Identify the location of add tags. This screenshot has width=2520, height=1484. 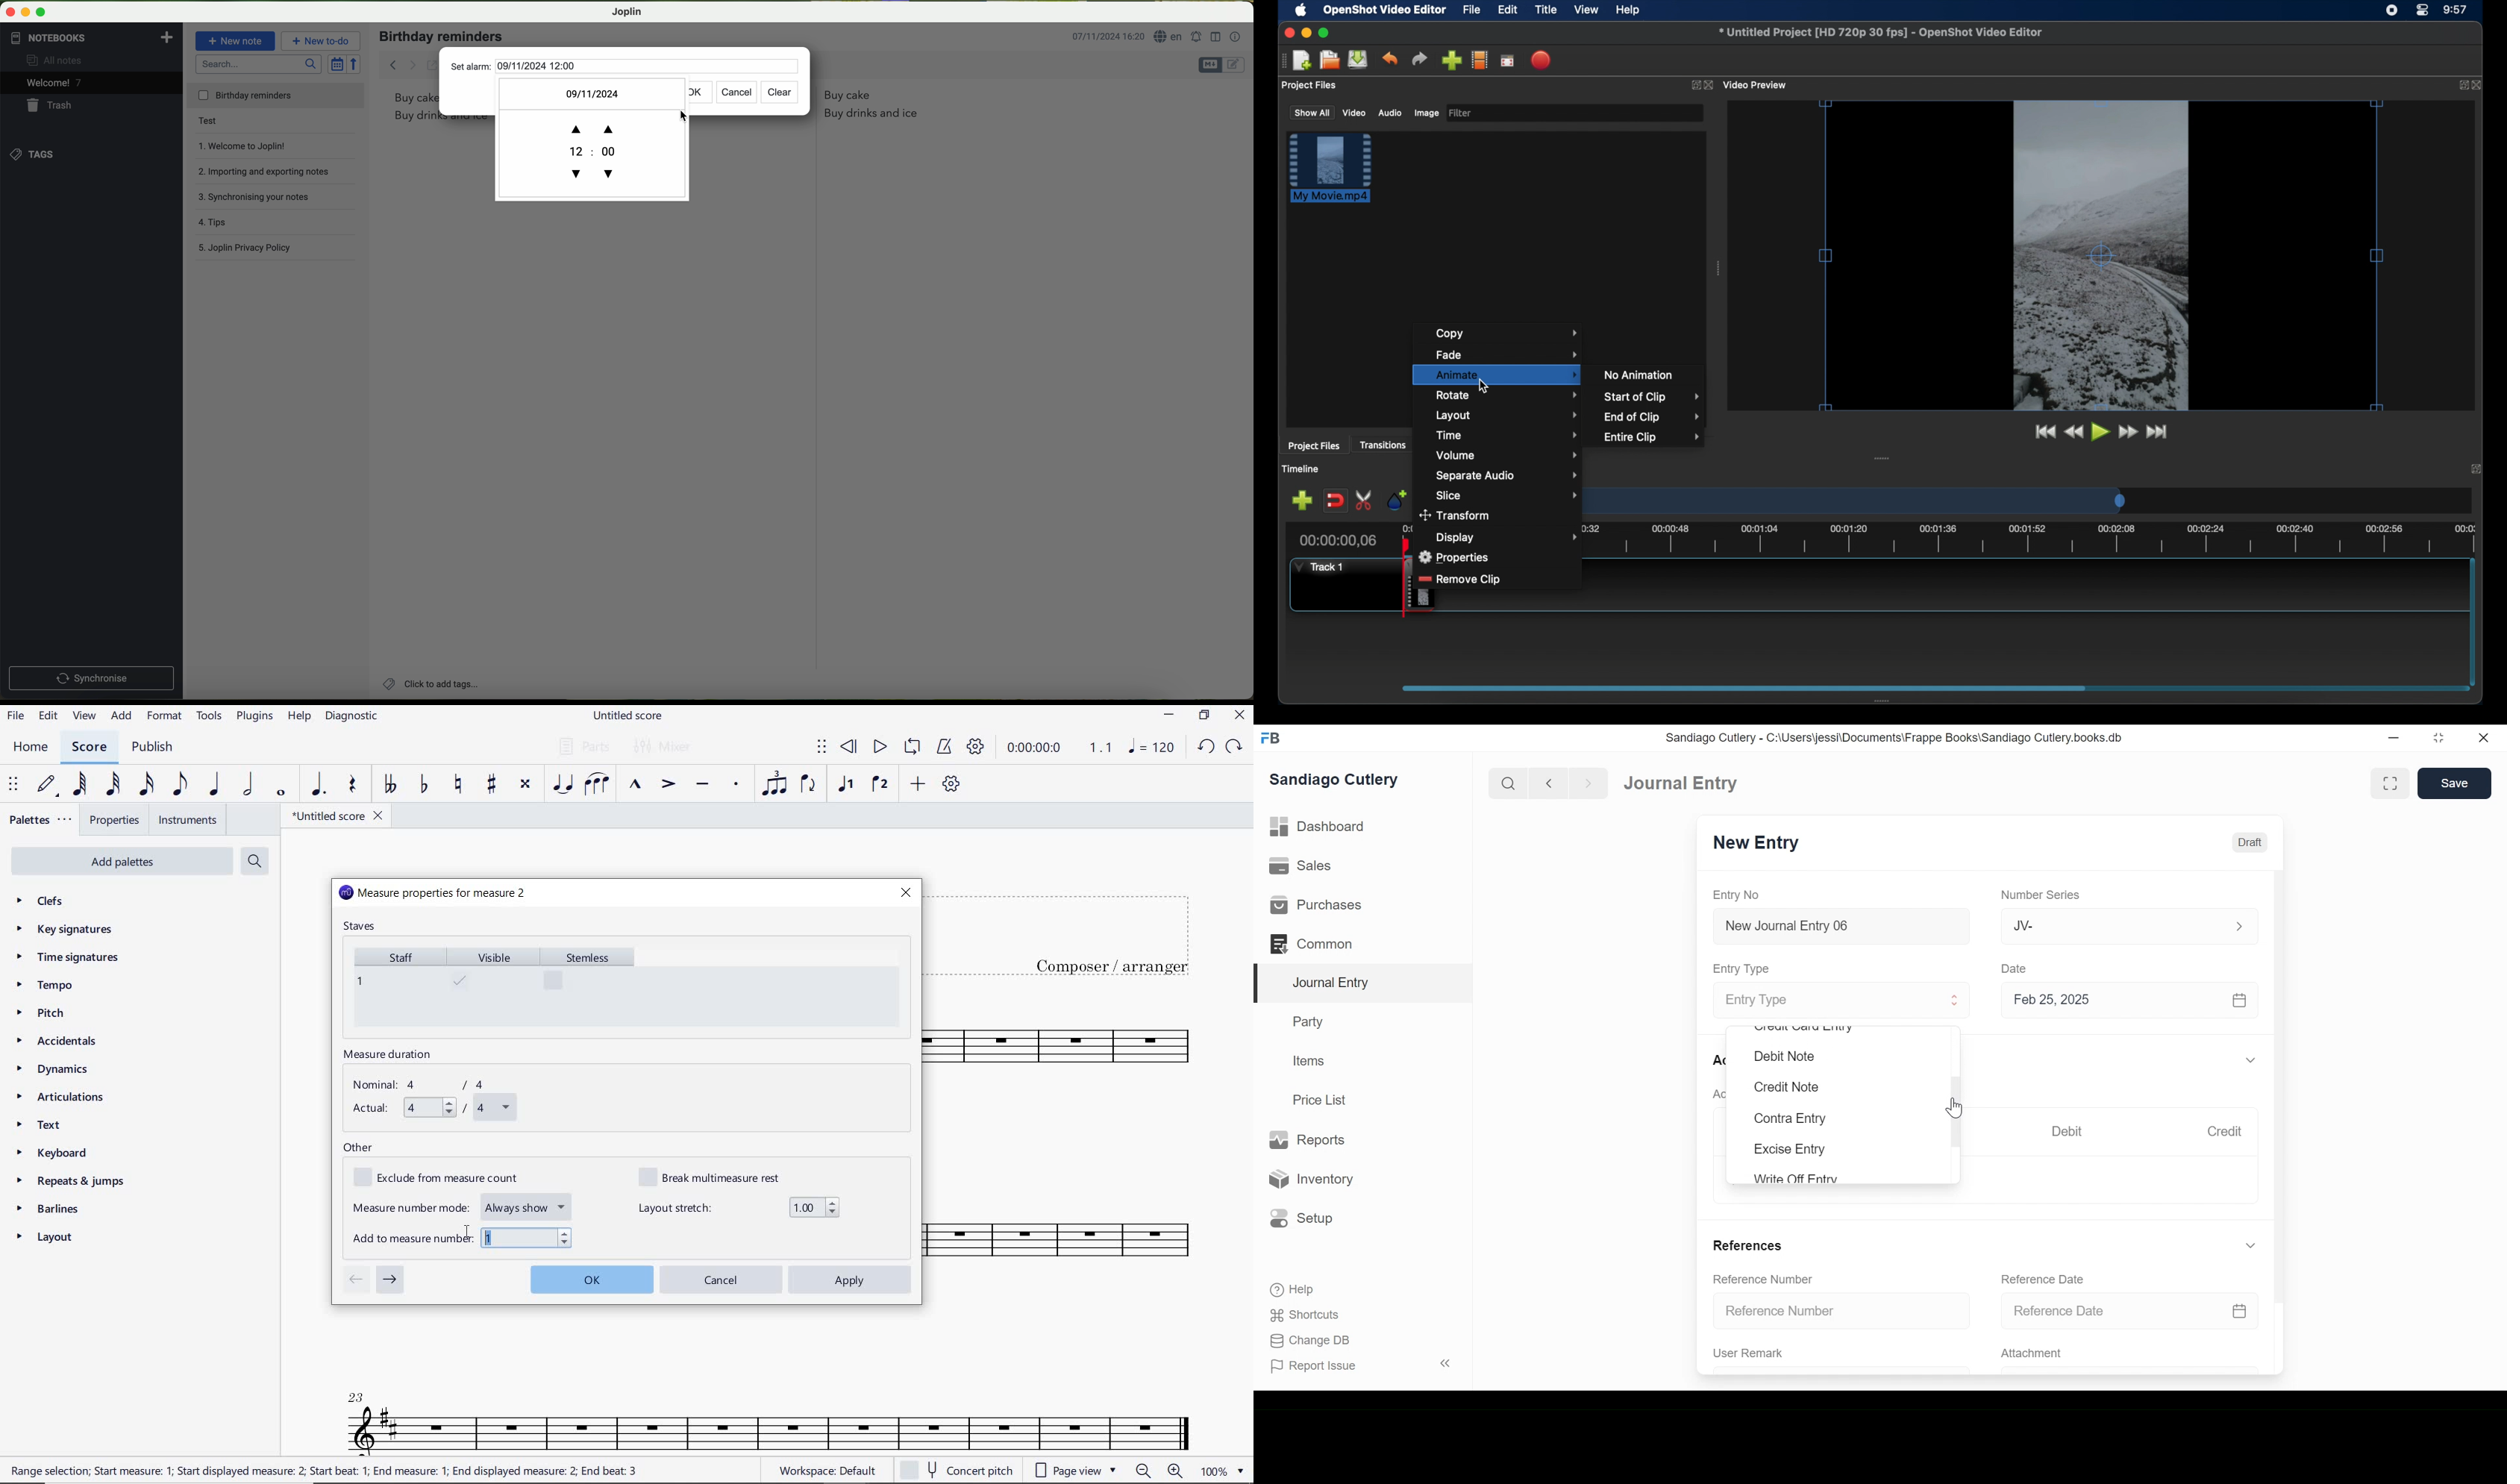
(433, 684).